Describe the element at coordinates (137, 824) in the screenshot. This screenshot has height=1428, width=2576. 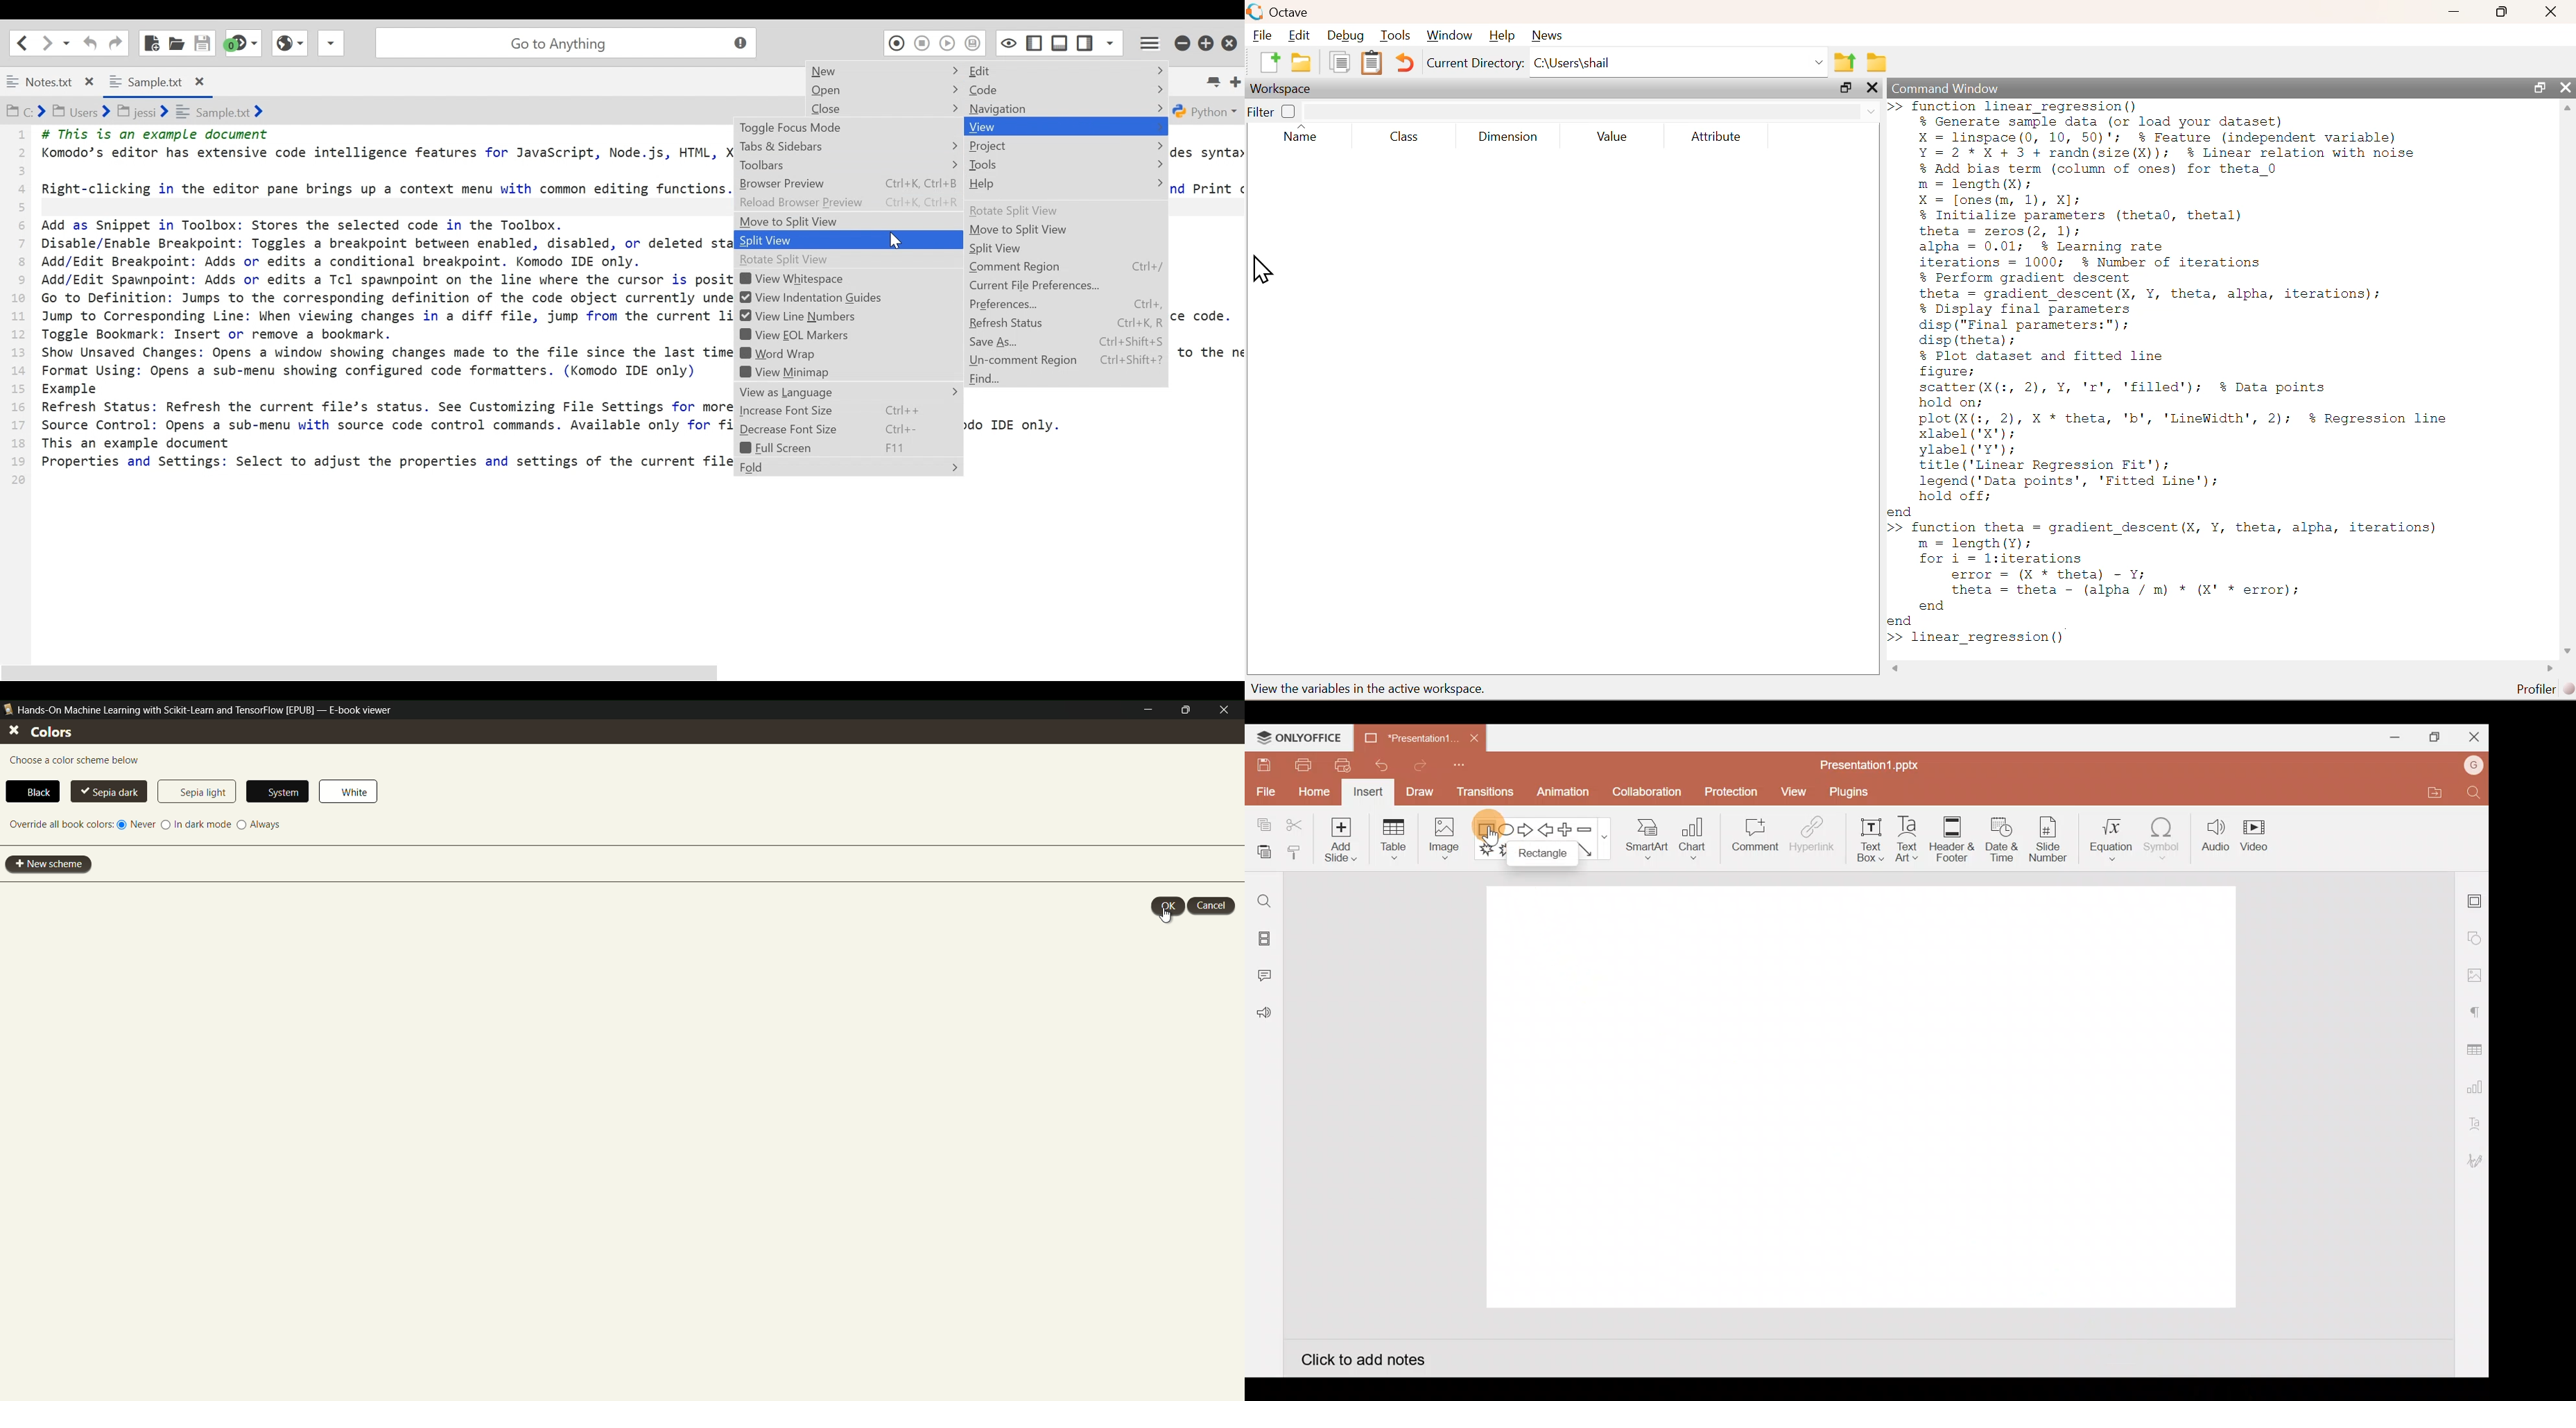
I see `never` at that location.